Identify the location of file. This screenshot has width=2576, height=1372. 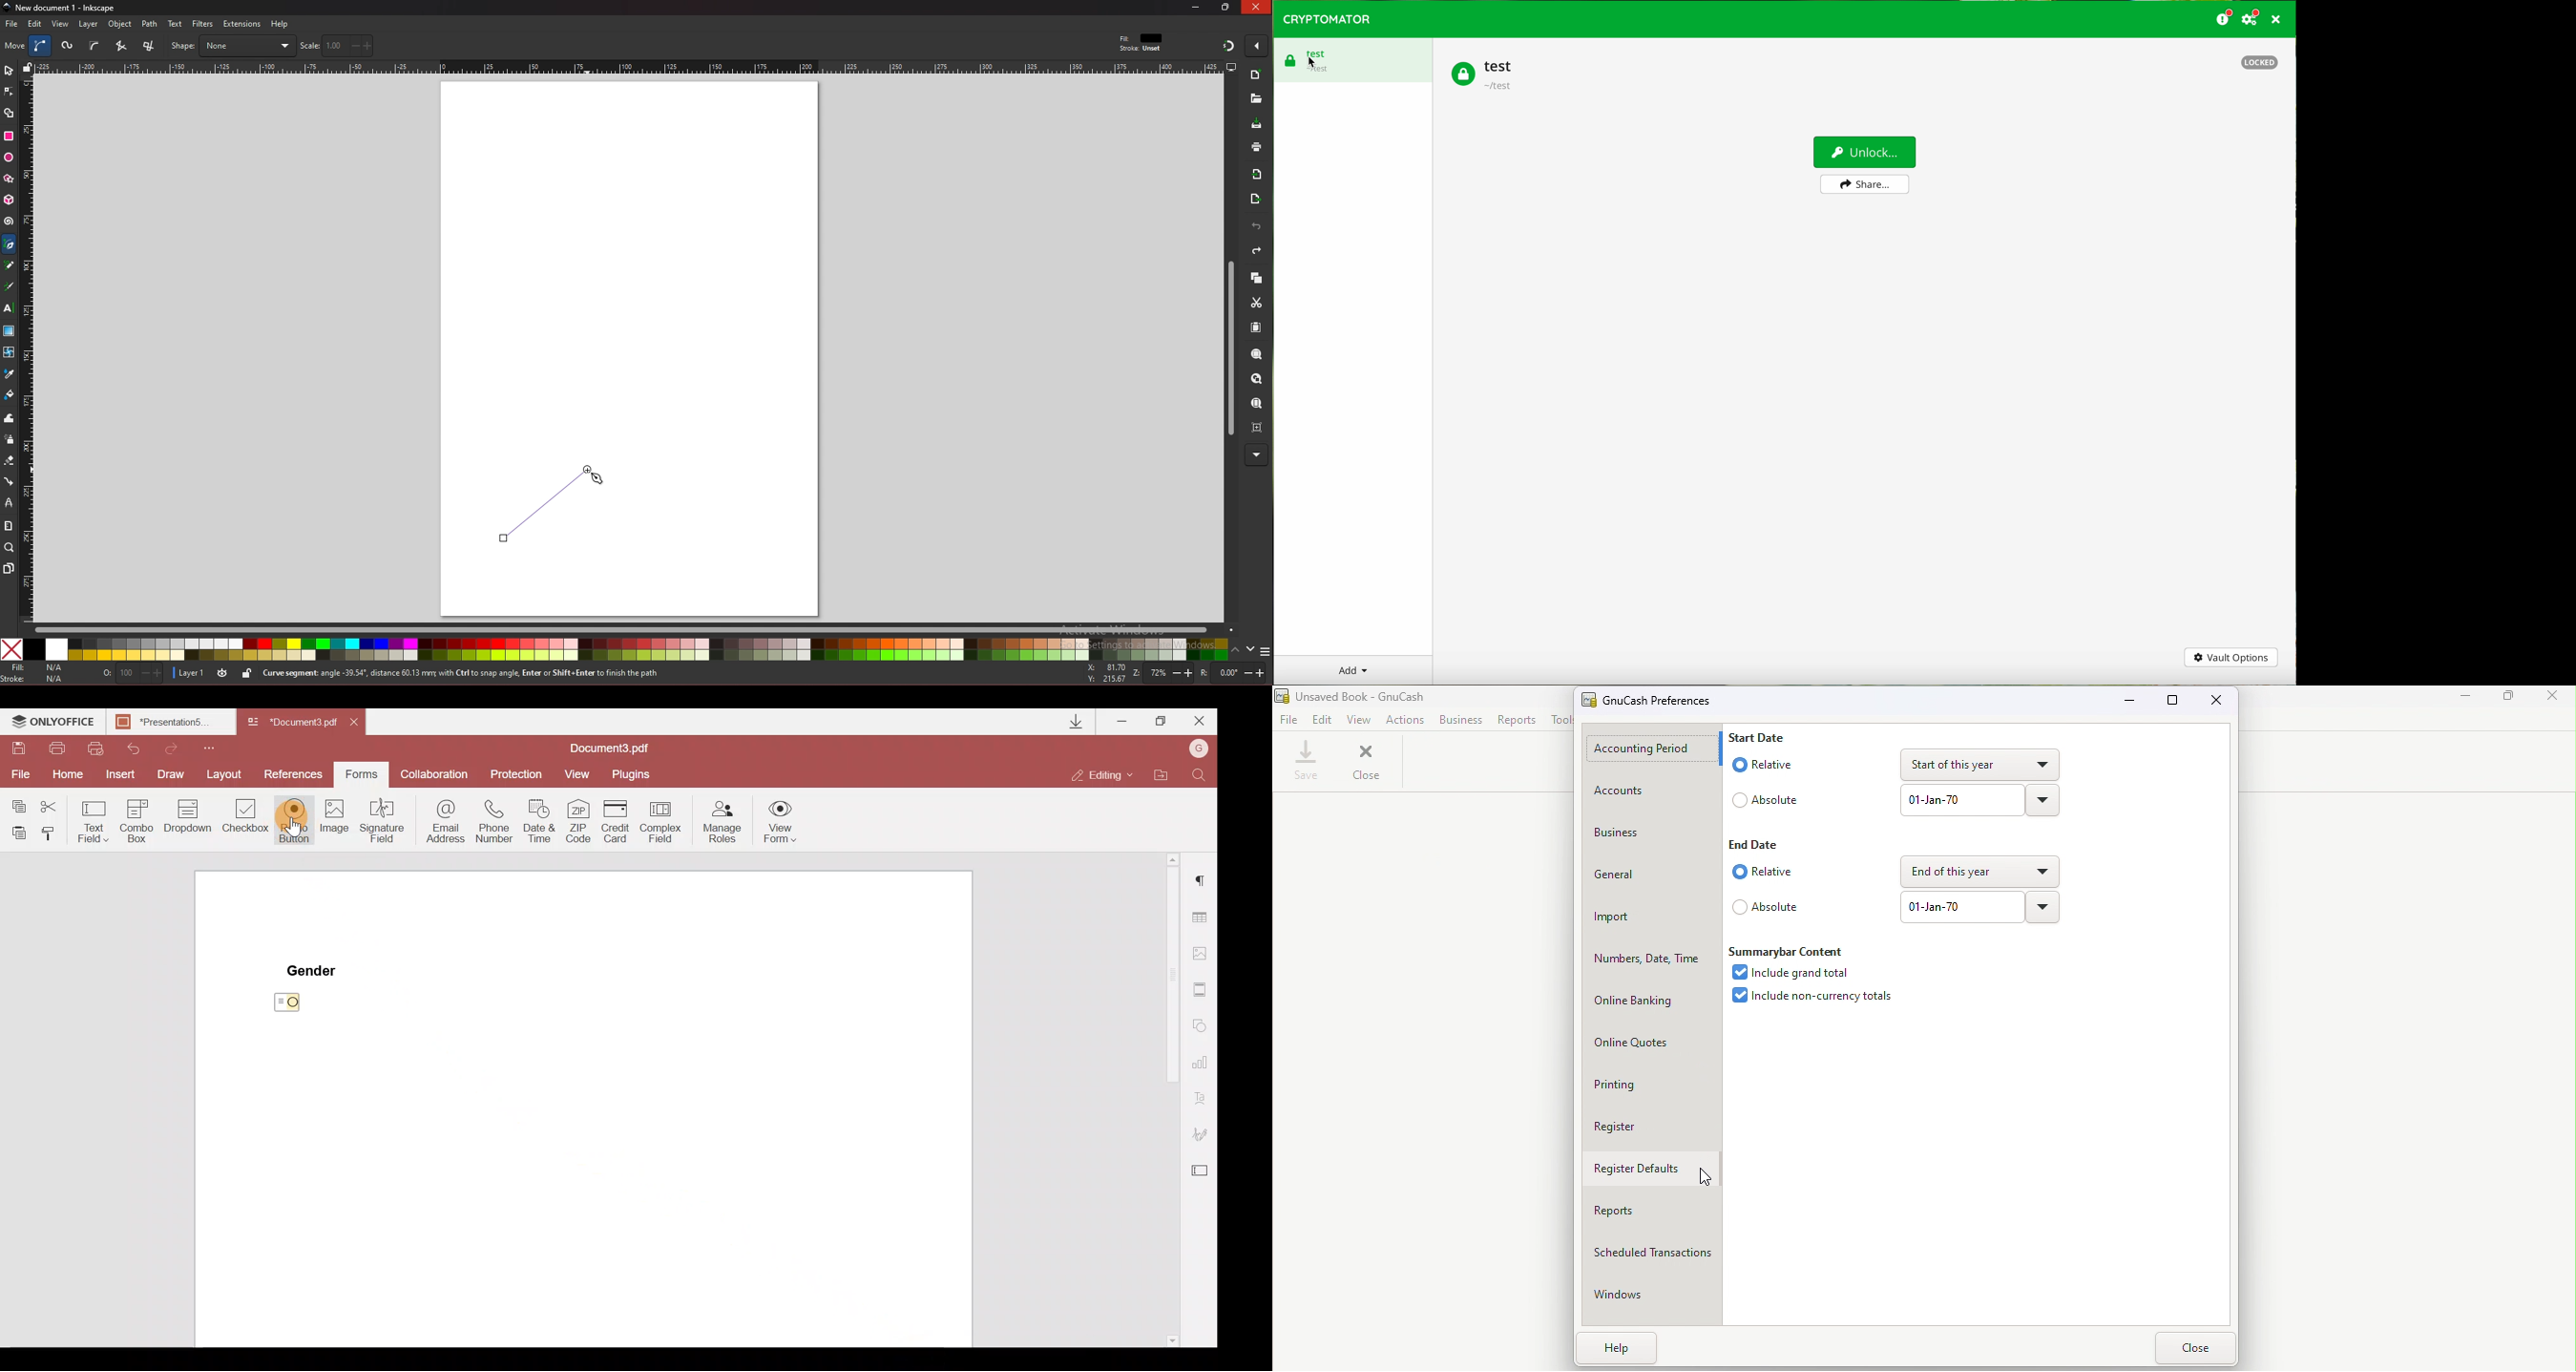
(11, 24).